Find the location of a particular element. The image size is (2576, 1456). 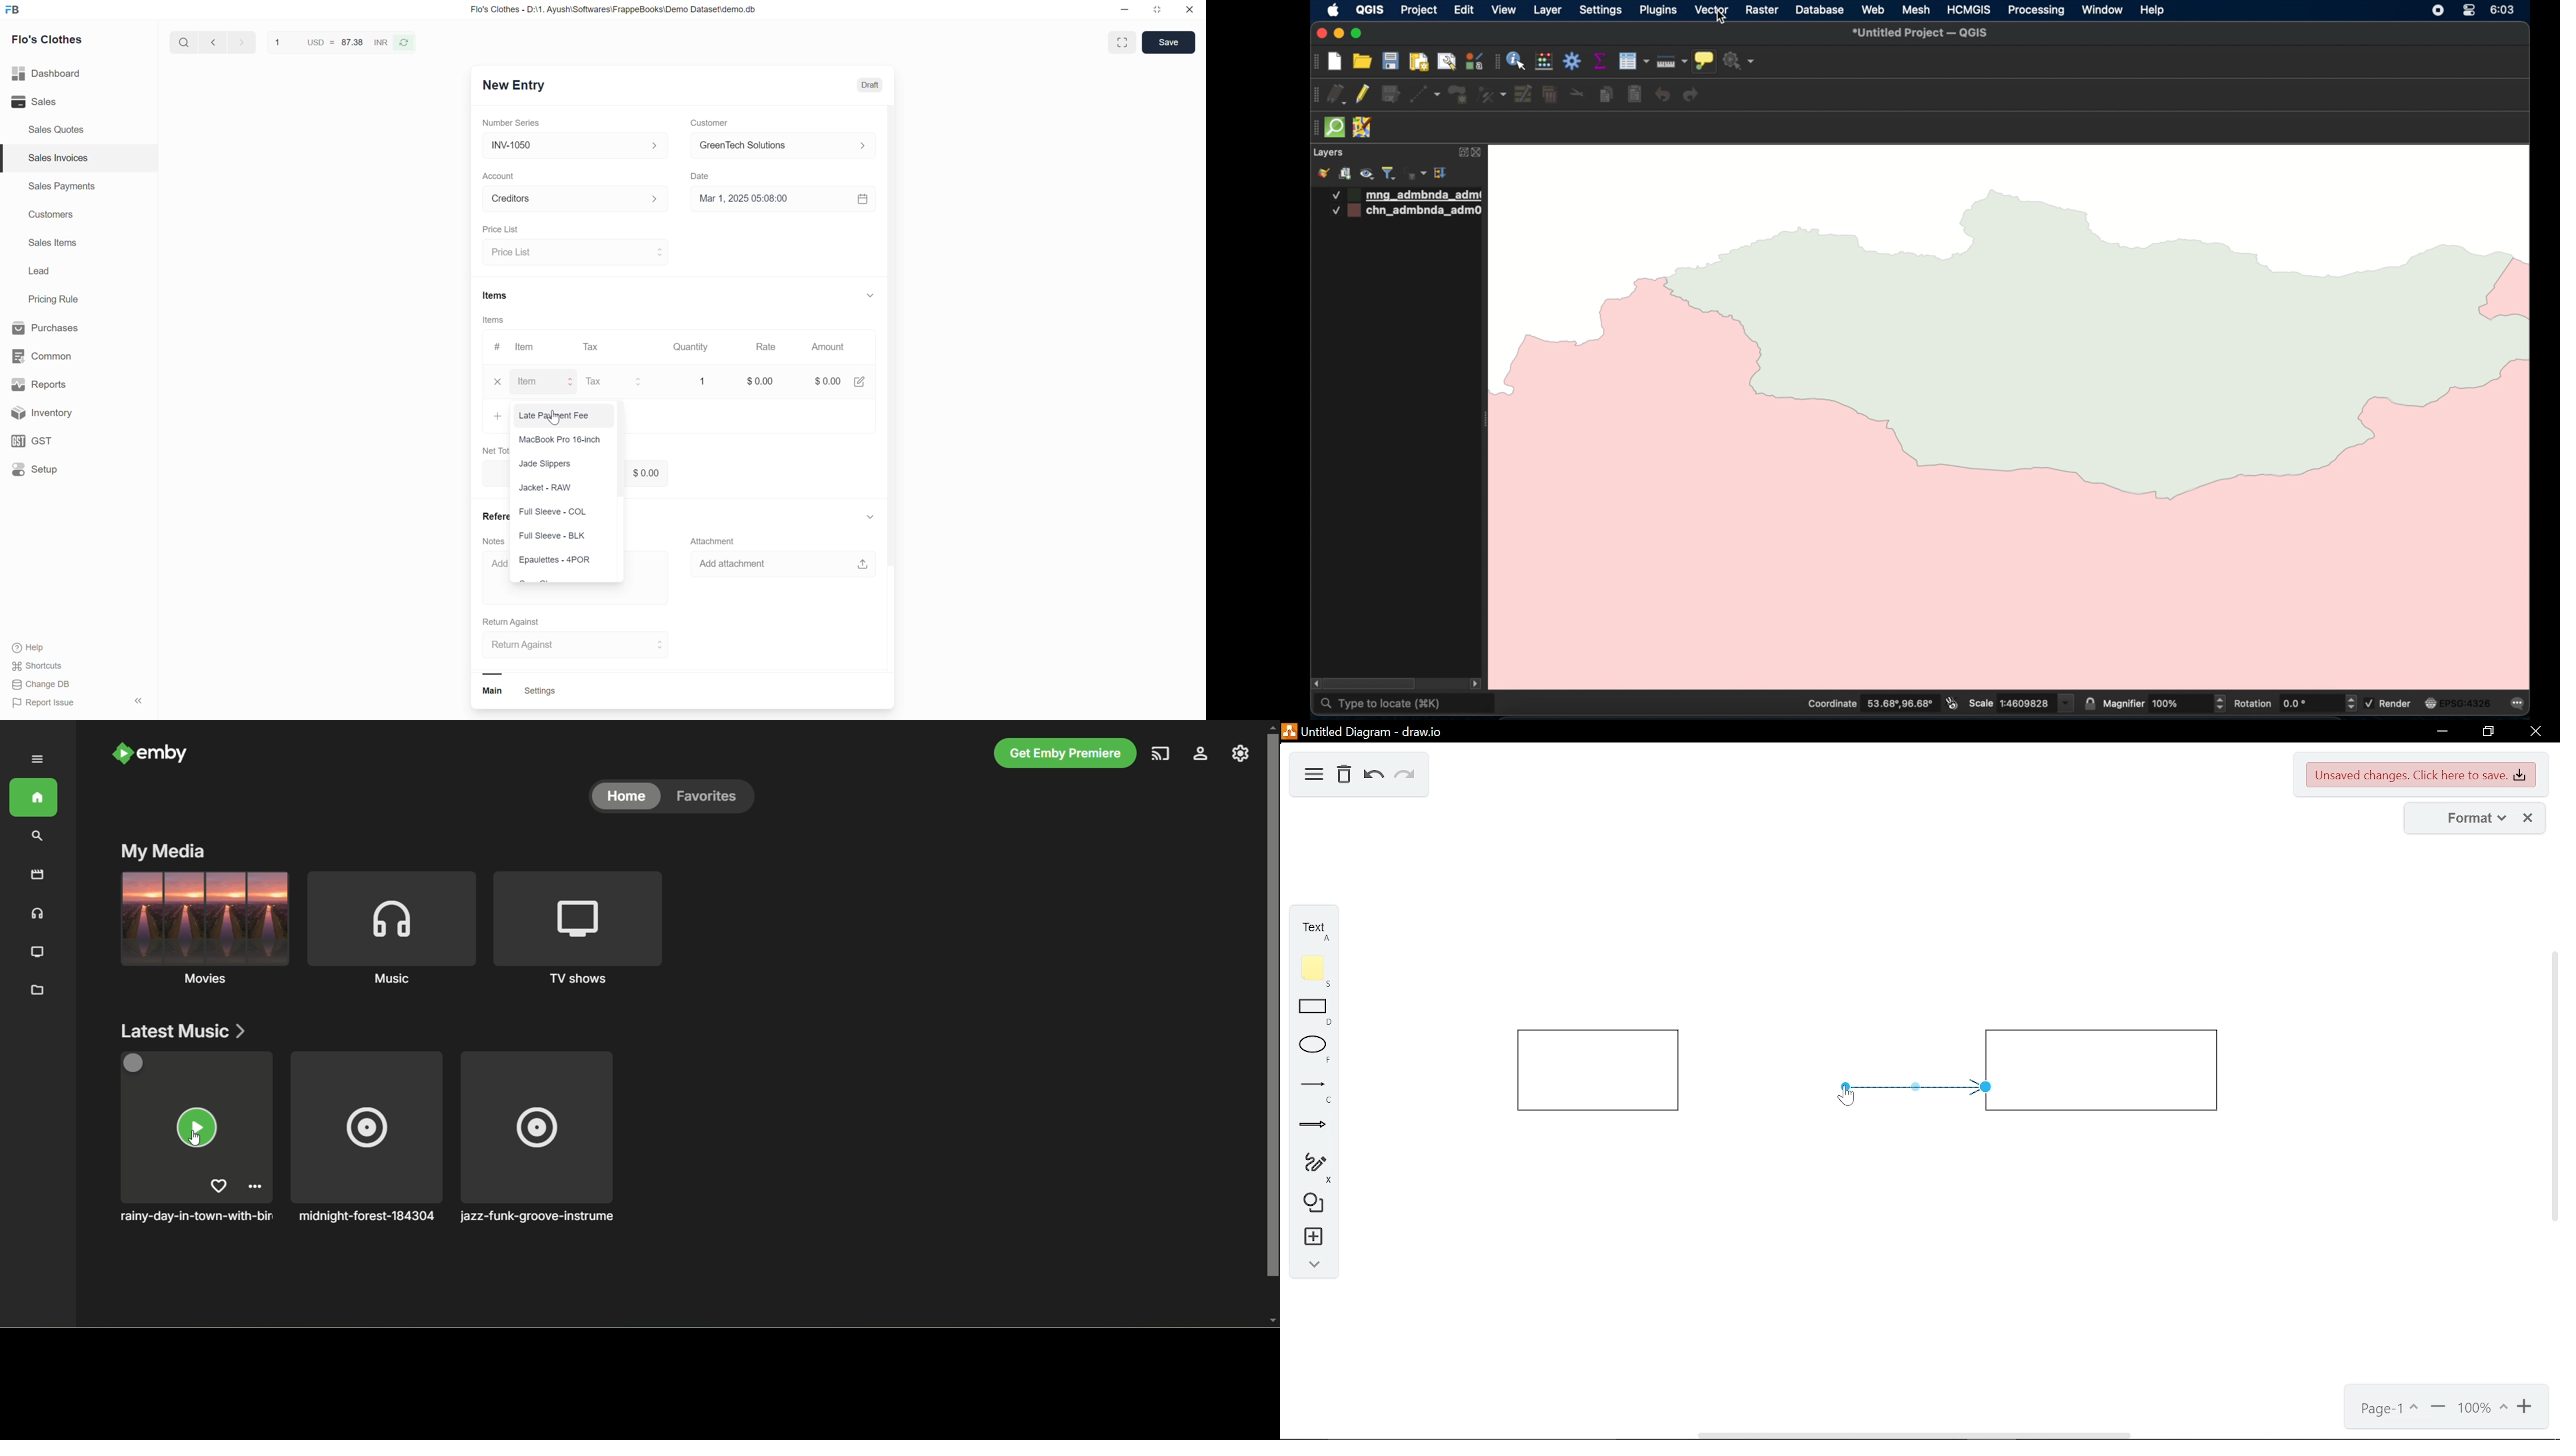

MacBook Pro 16-inch is located at coordinates (561, 442).